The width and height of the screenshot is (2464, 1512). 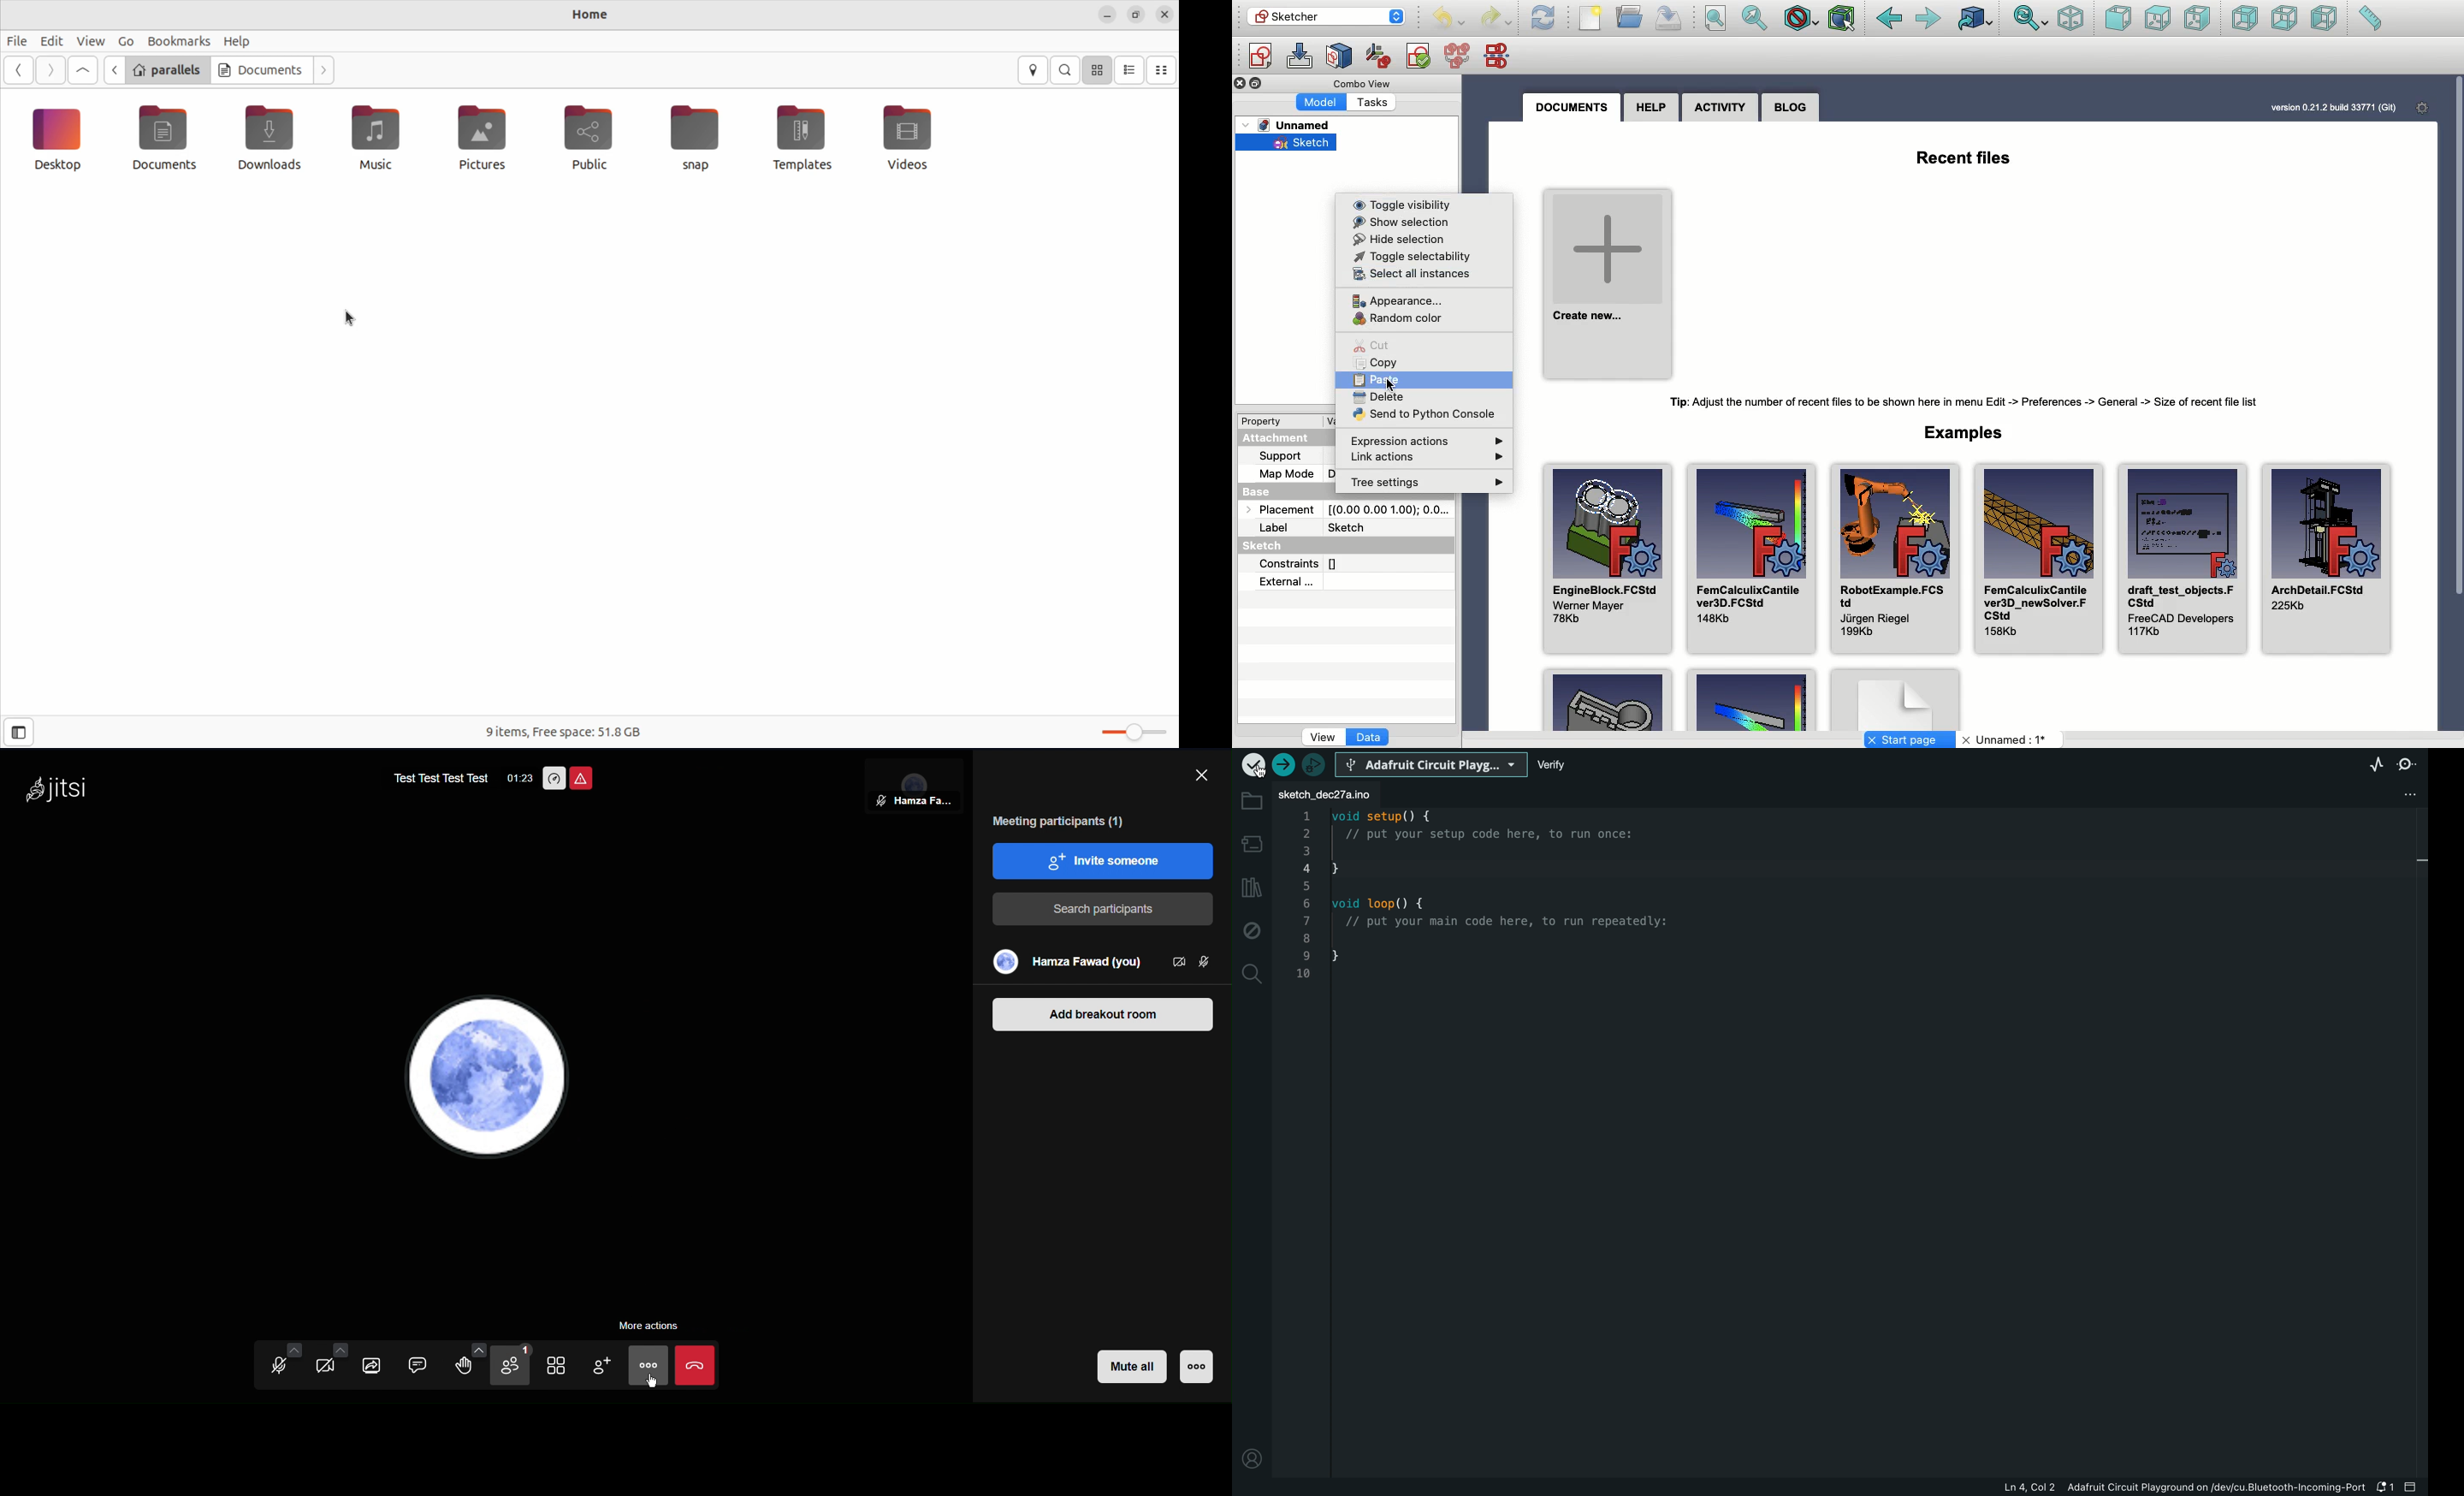 What do you see at coordinates (1434, 459) in the screenshot?
I see `Link actions ` at bounding box center [1434, 459].